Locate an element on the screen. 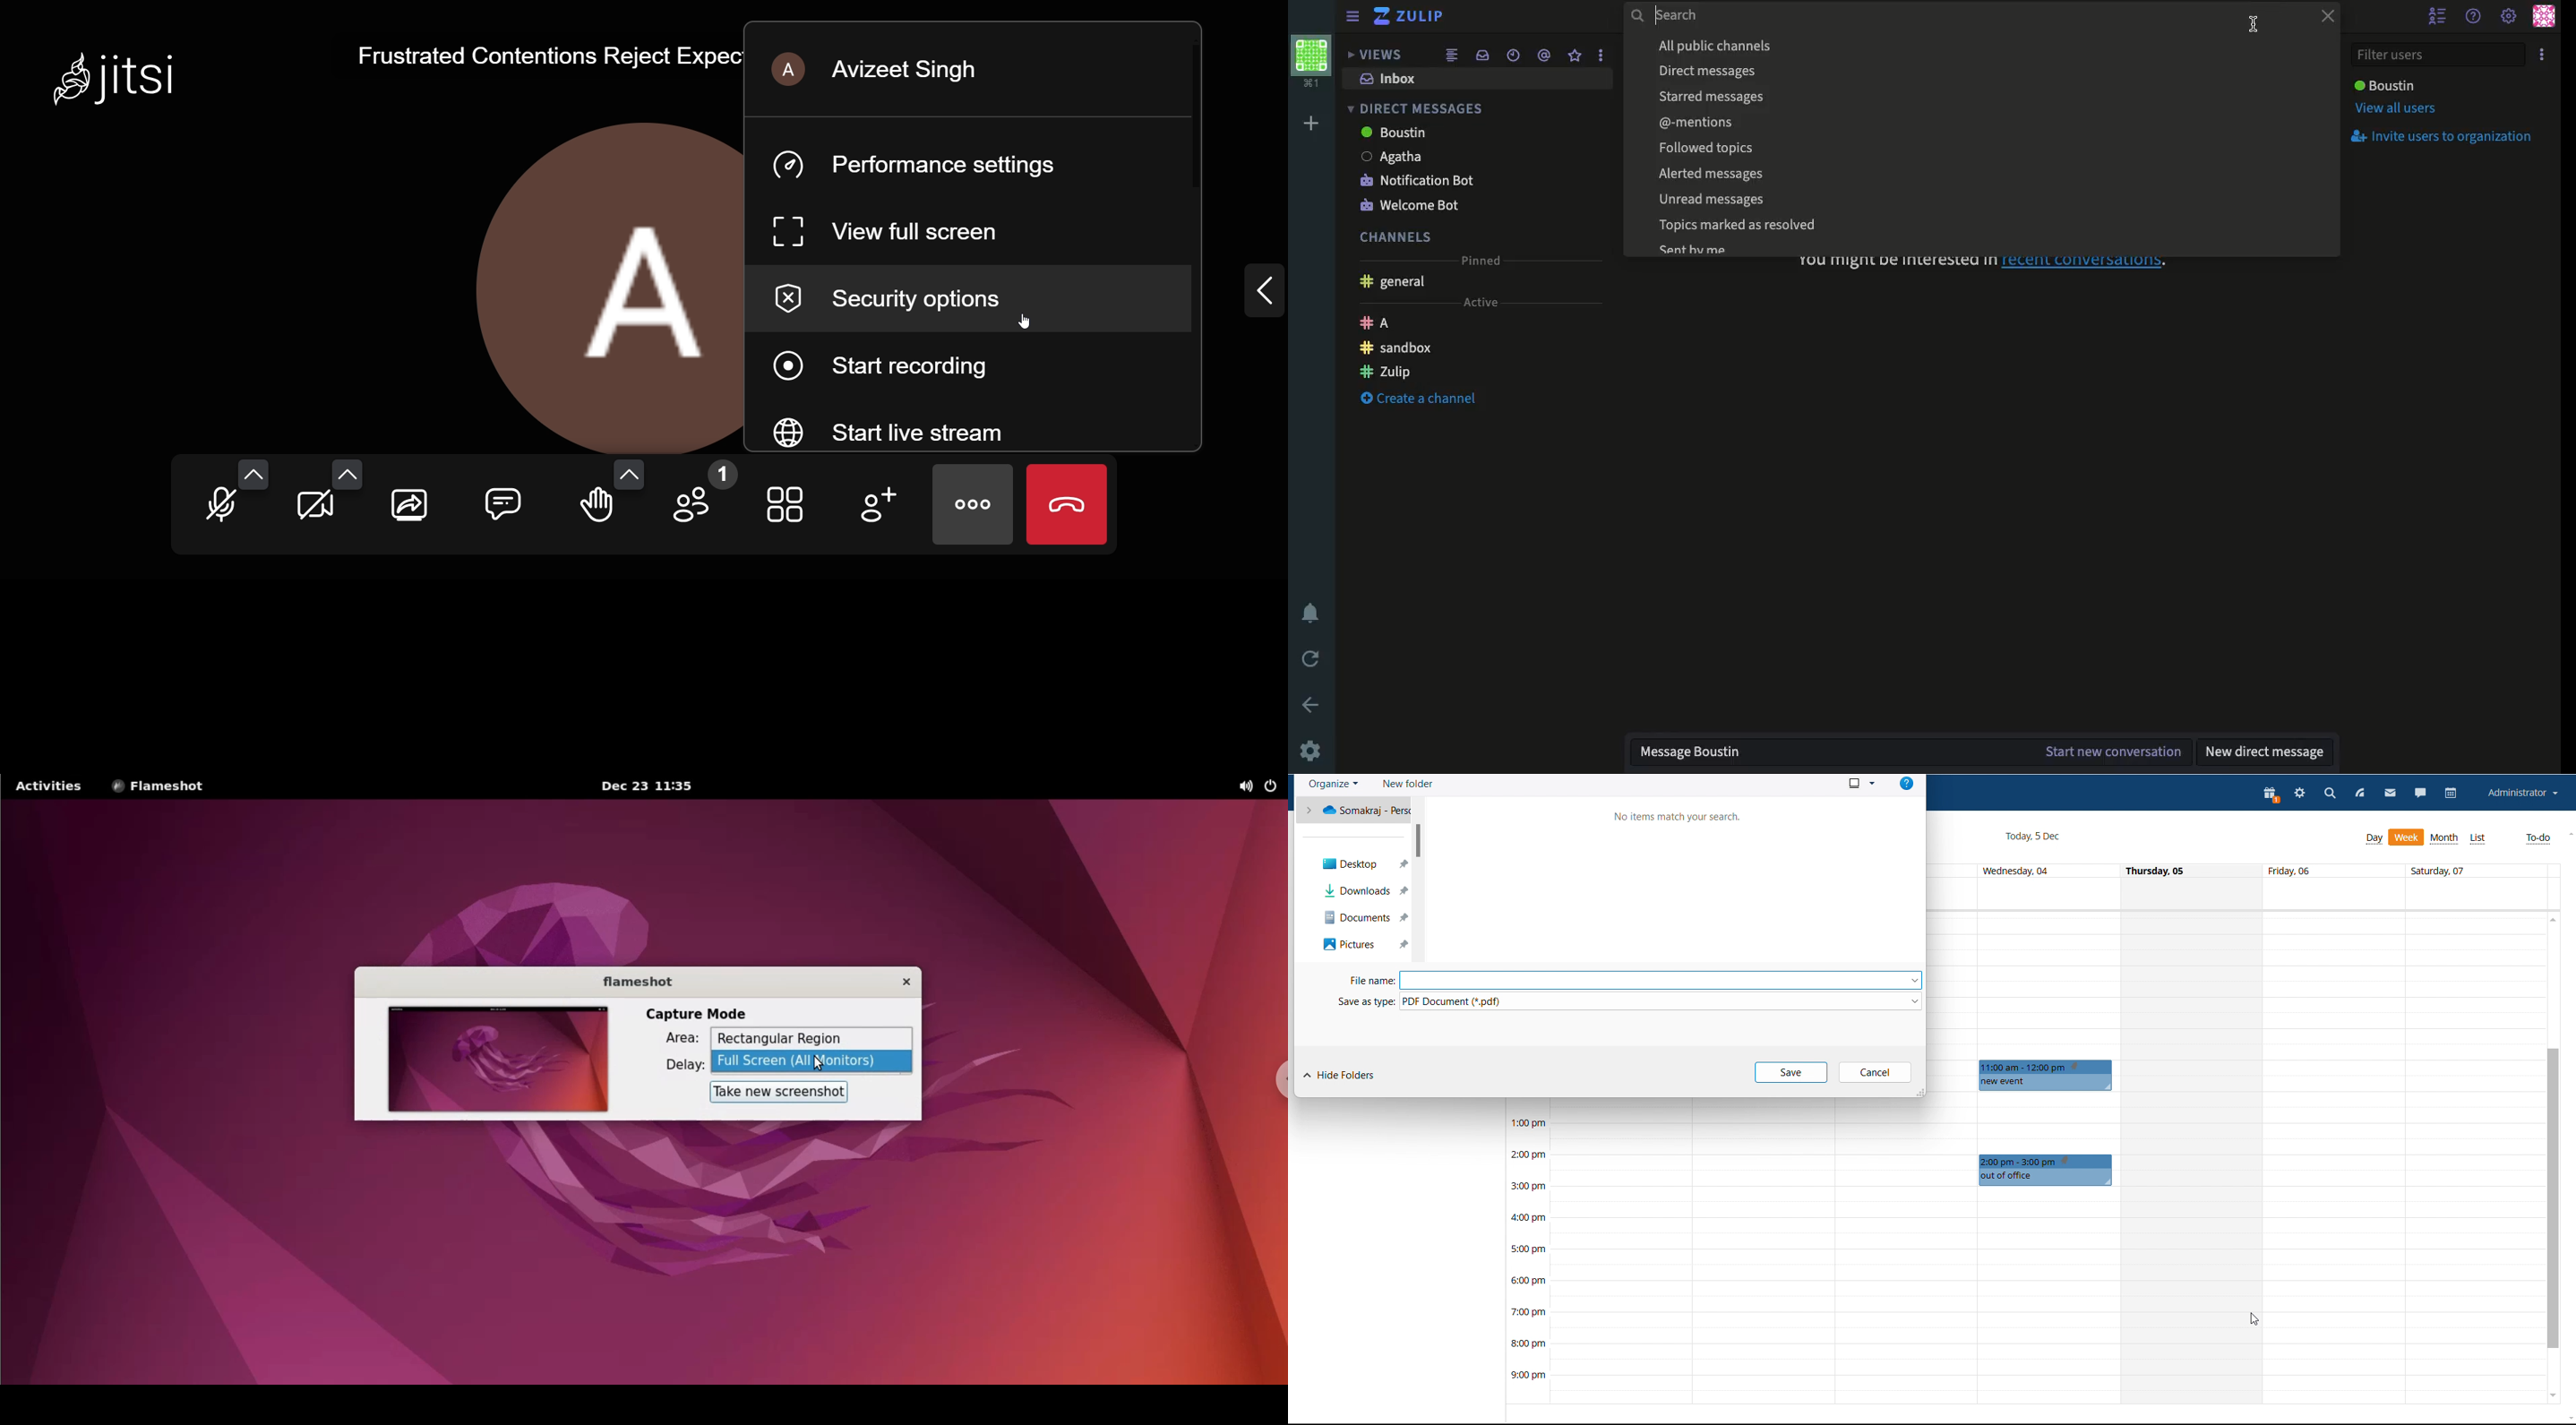 The height and width of the screenshot is (1428, 2576). Welcome bot is located at coordinates (1413, 207).